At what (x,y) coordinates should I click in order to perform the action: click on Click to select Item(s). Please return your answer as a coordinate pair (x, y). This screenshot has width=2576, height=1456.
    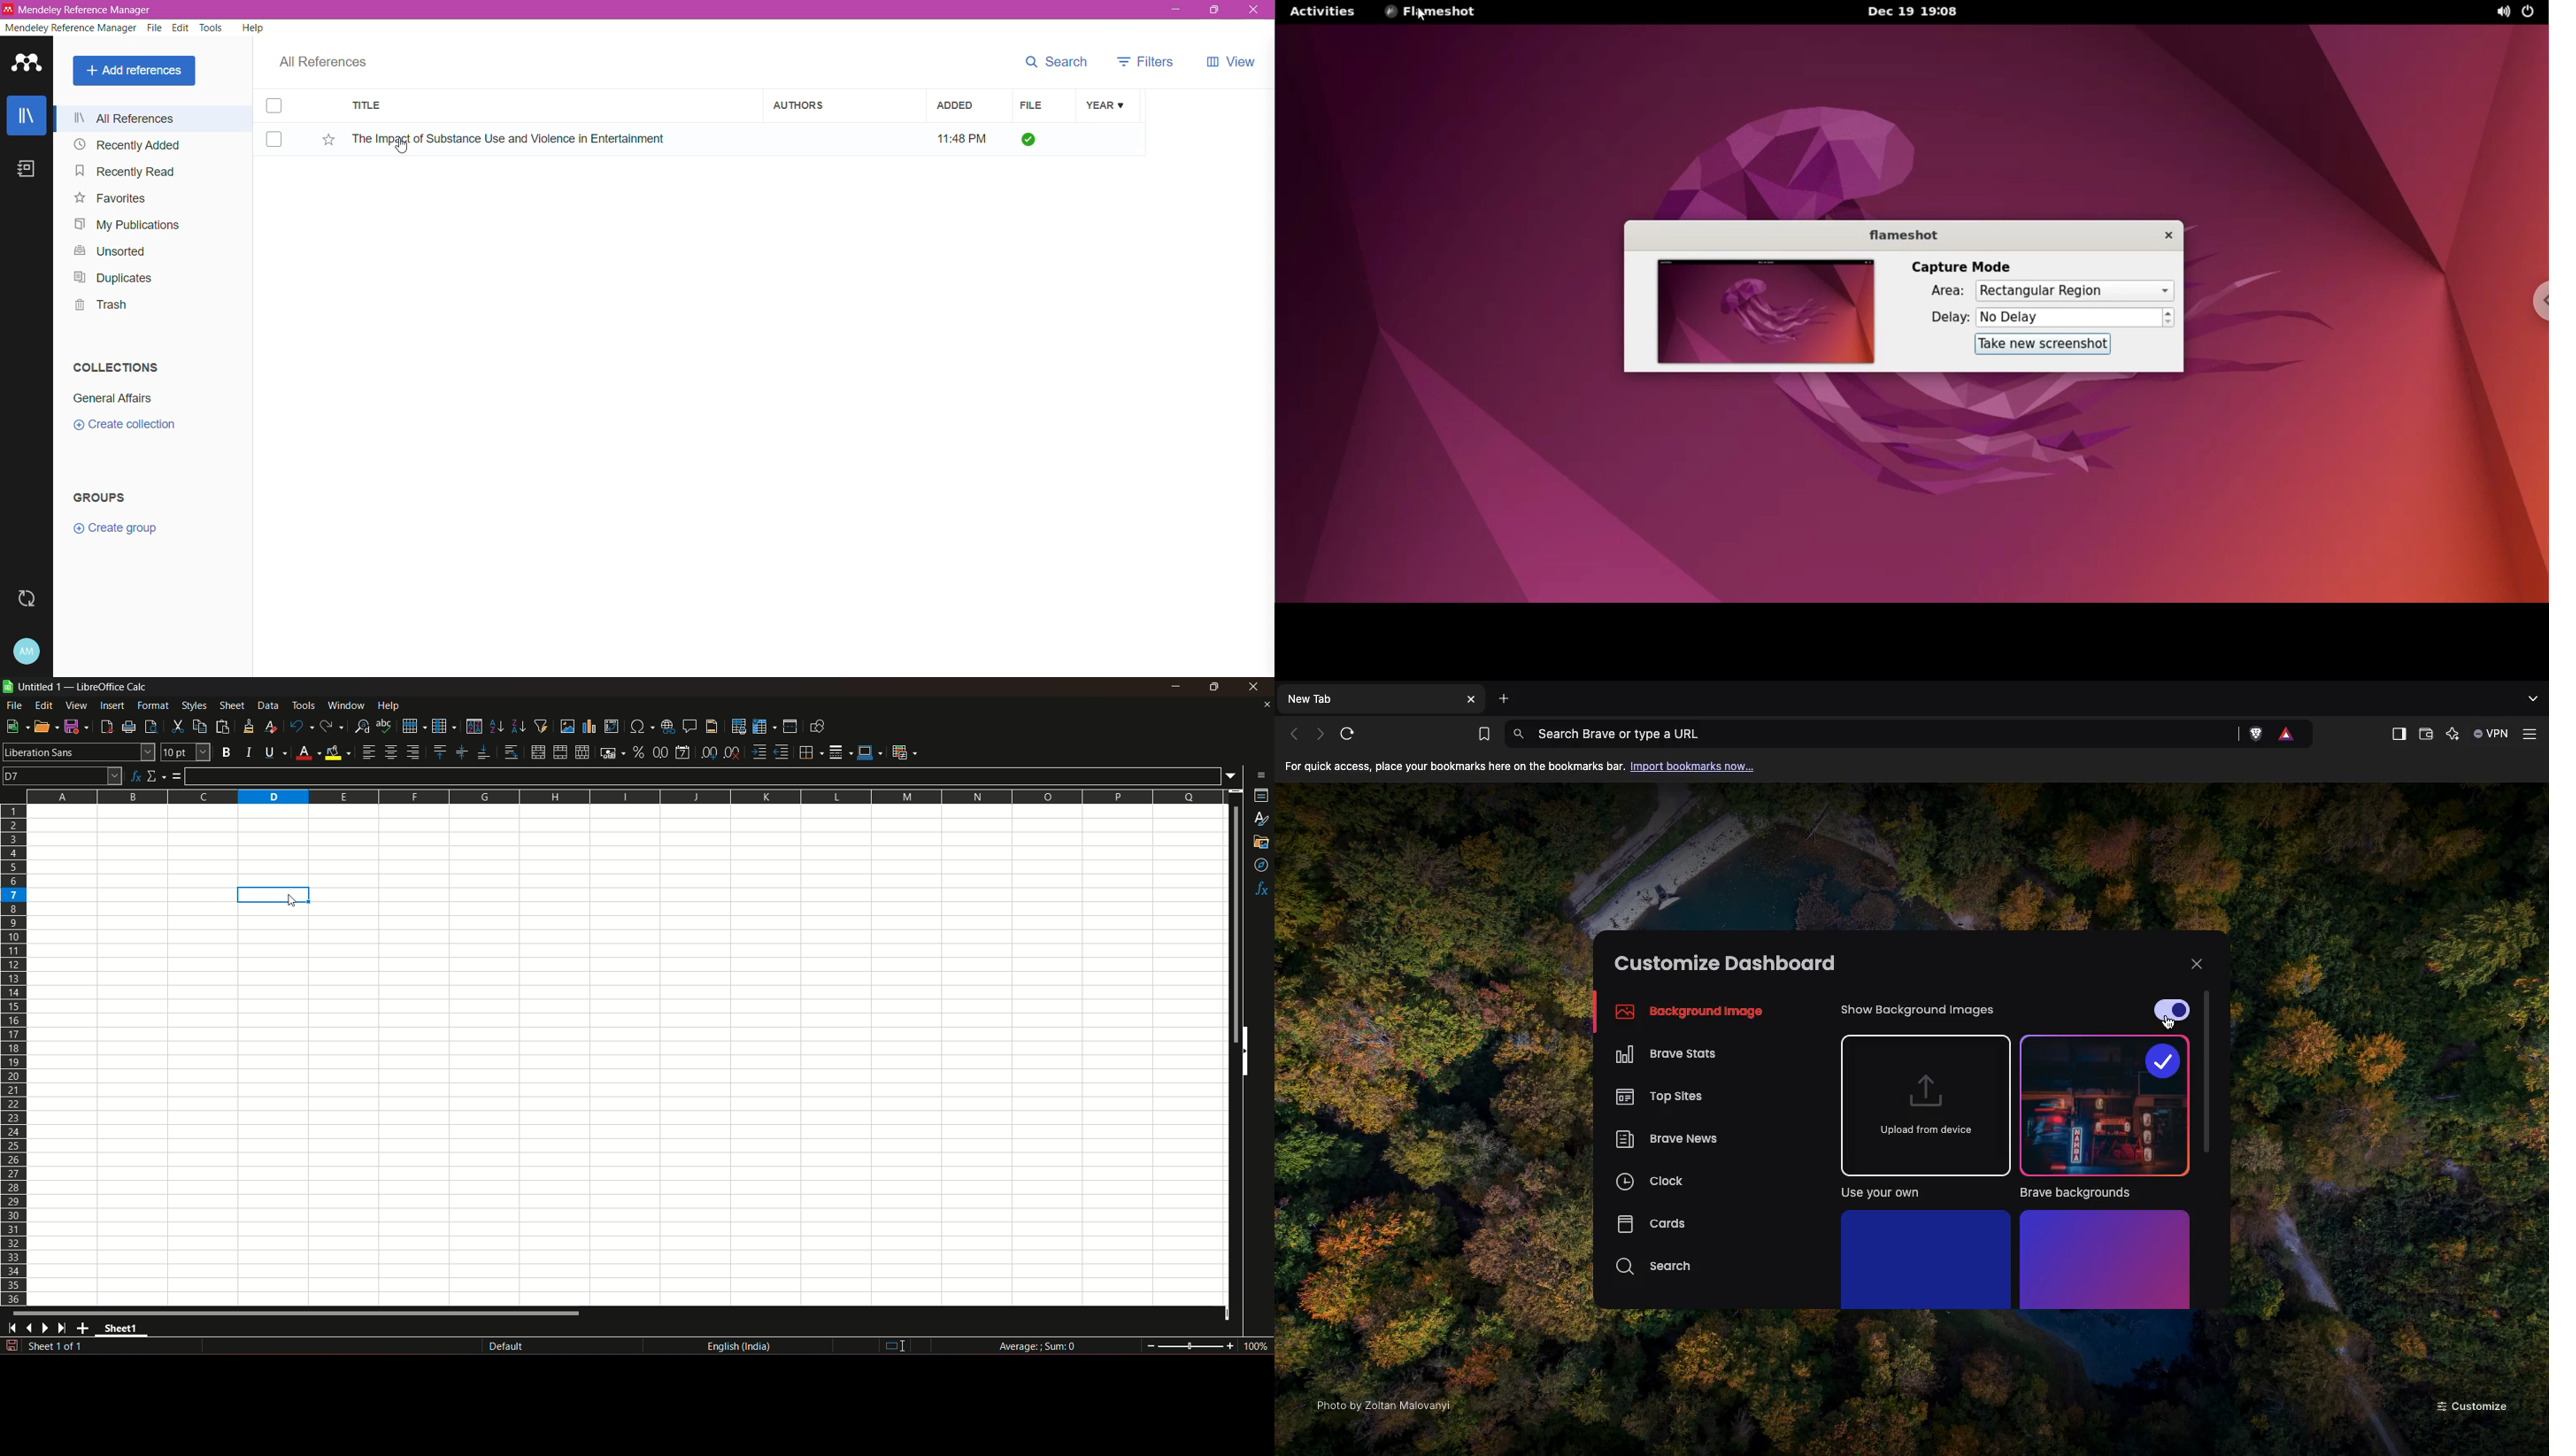
    Looking at the image, I should click on (275, 106).